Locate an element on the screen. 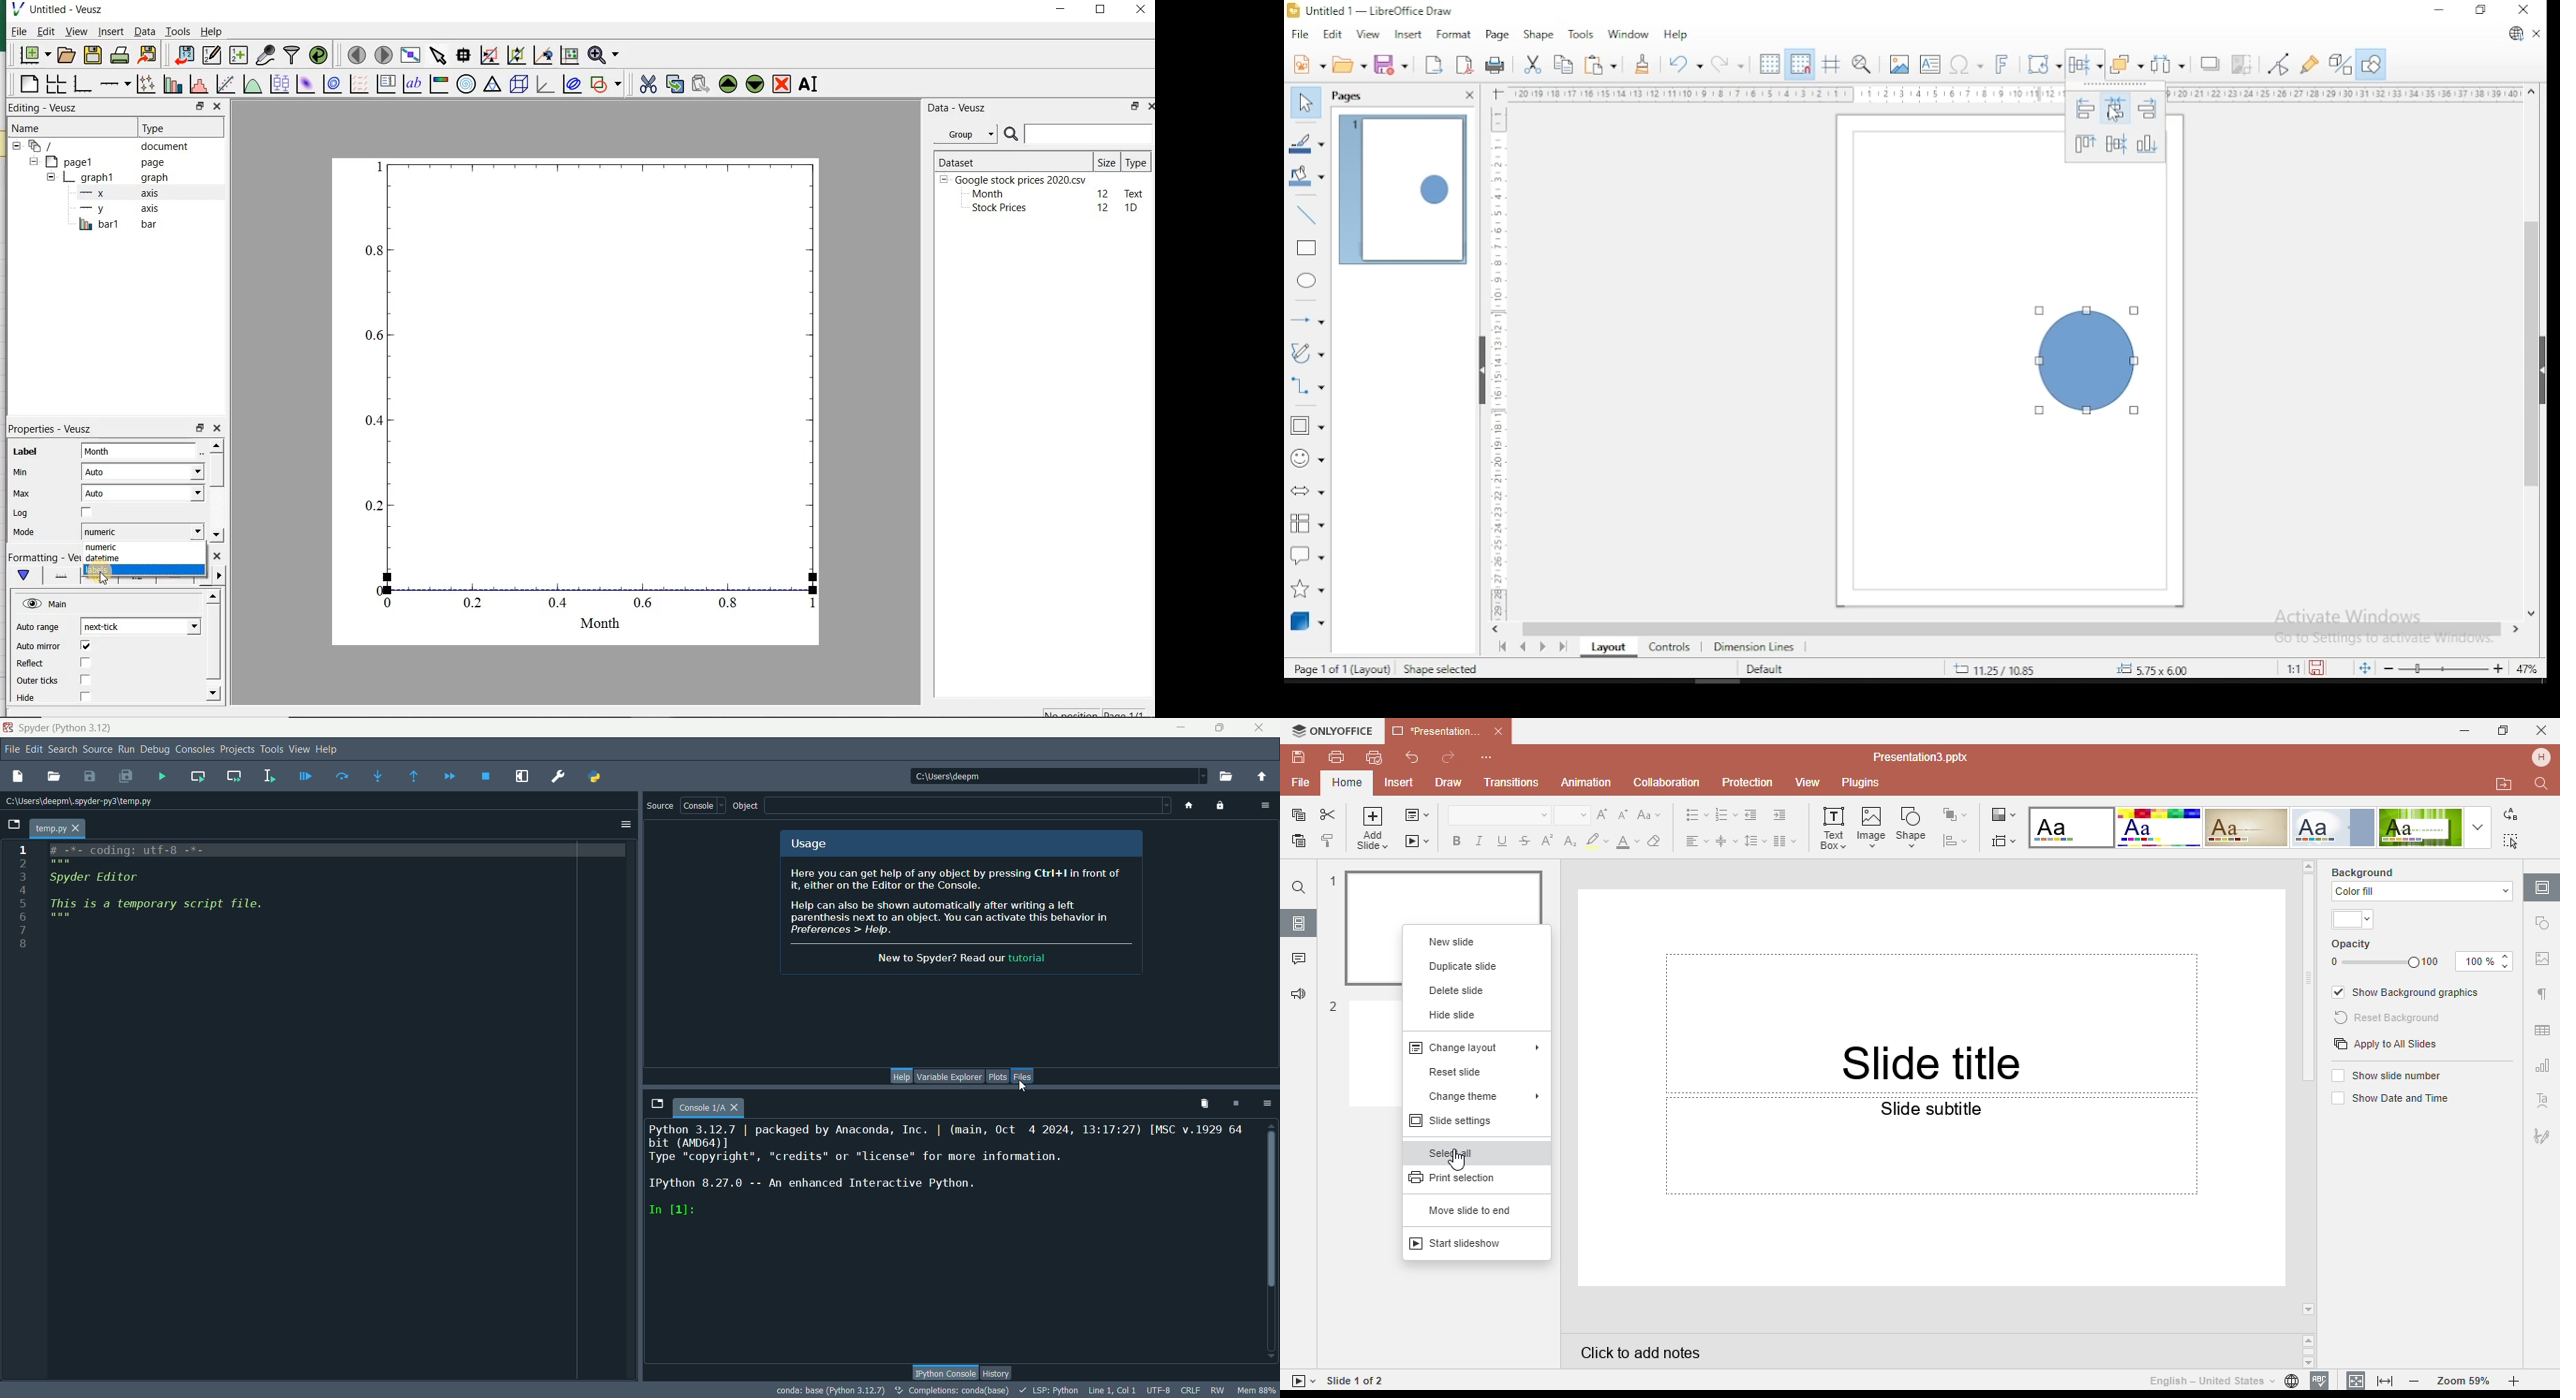 Image resolution: width=2576 pixels, height=1400 pixels. Properties - Veusz is located at coordinates (54, 430).